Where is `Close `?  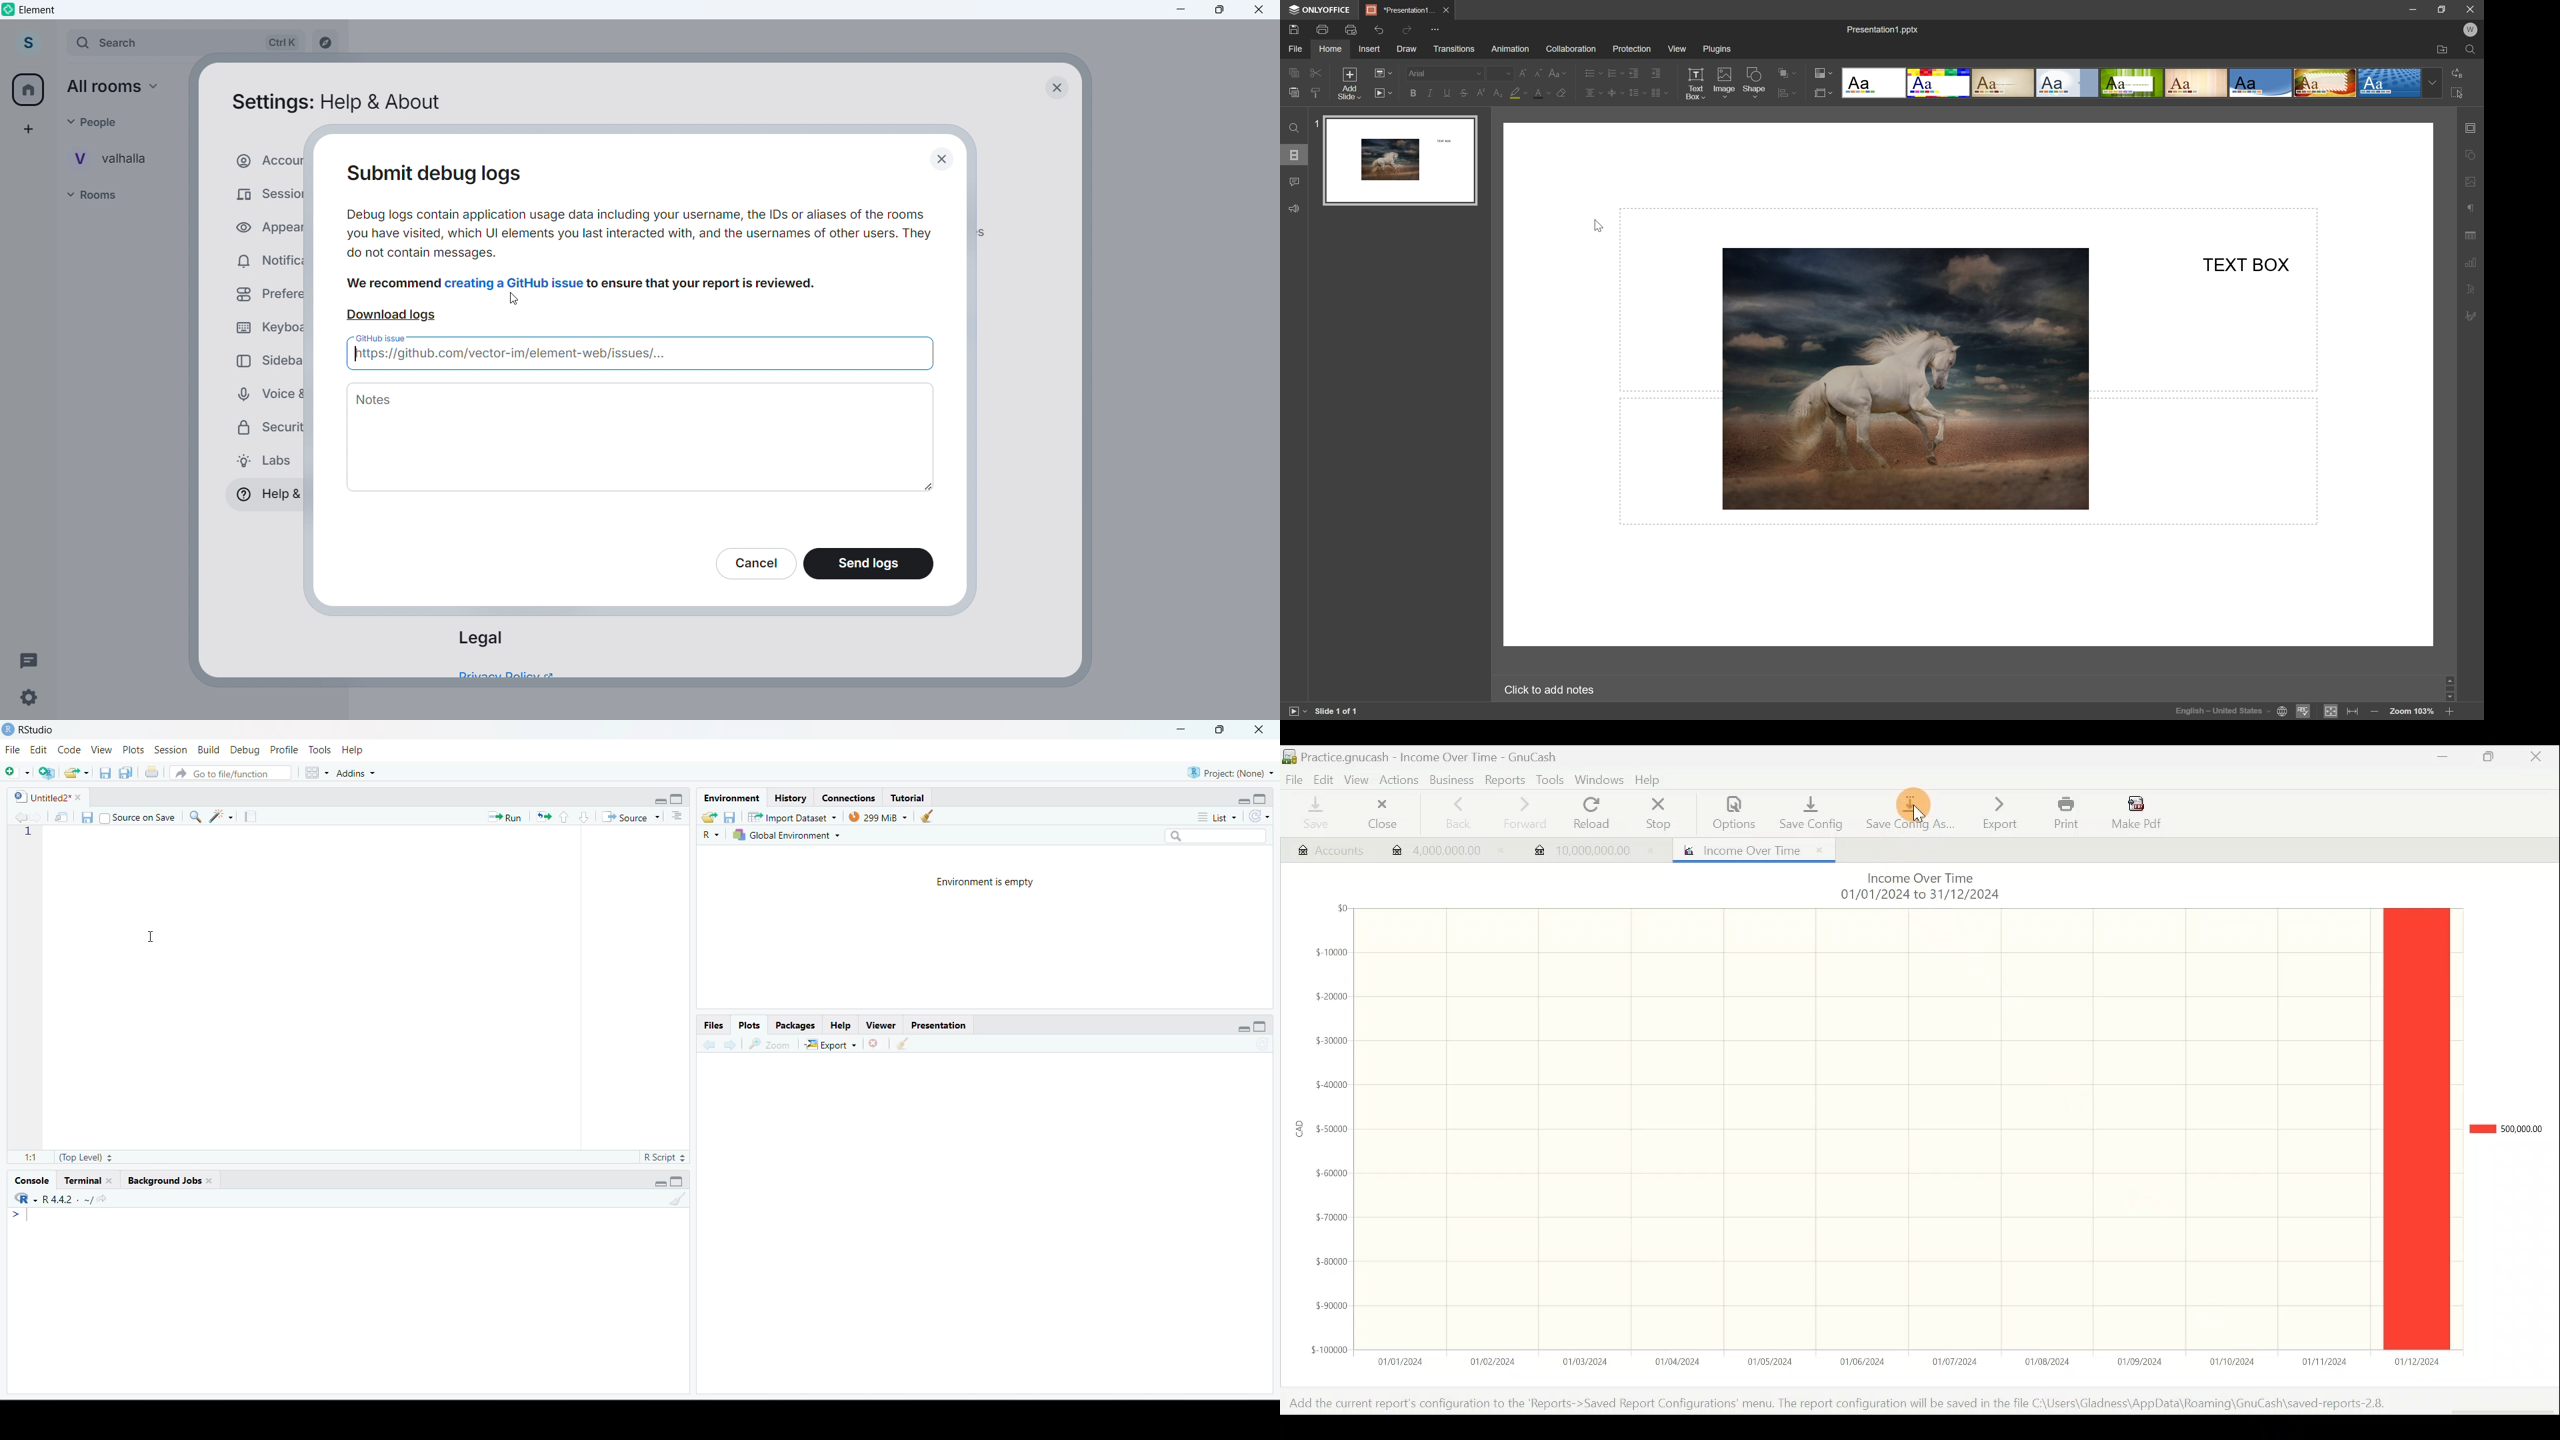
Close  is located at coordinates (945, 160).